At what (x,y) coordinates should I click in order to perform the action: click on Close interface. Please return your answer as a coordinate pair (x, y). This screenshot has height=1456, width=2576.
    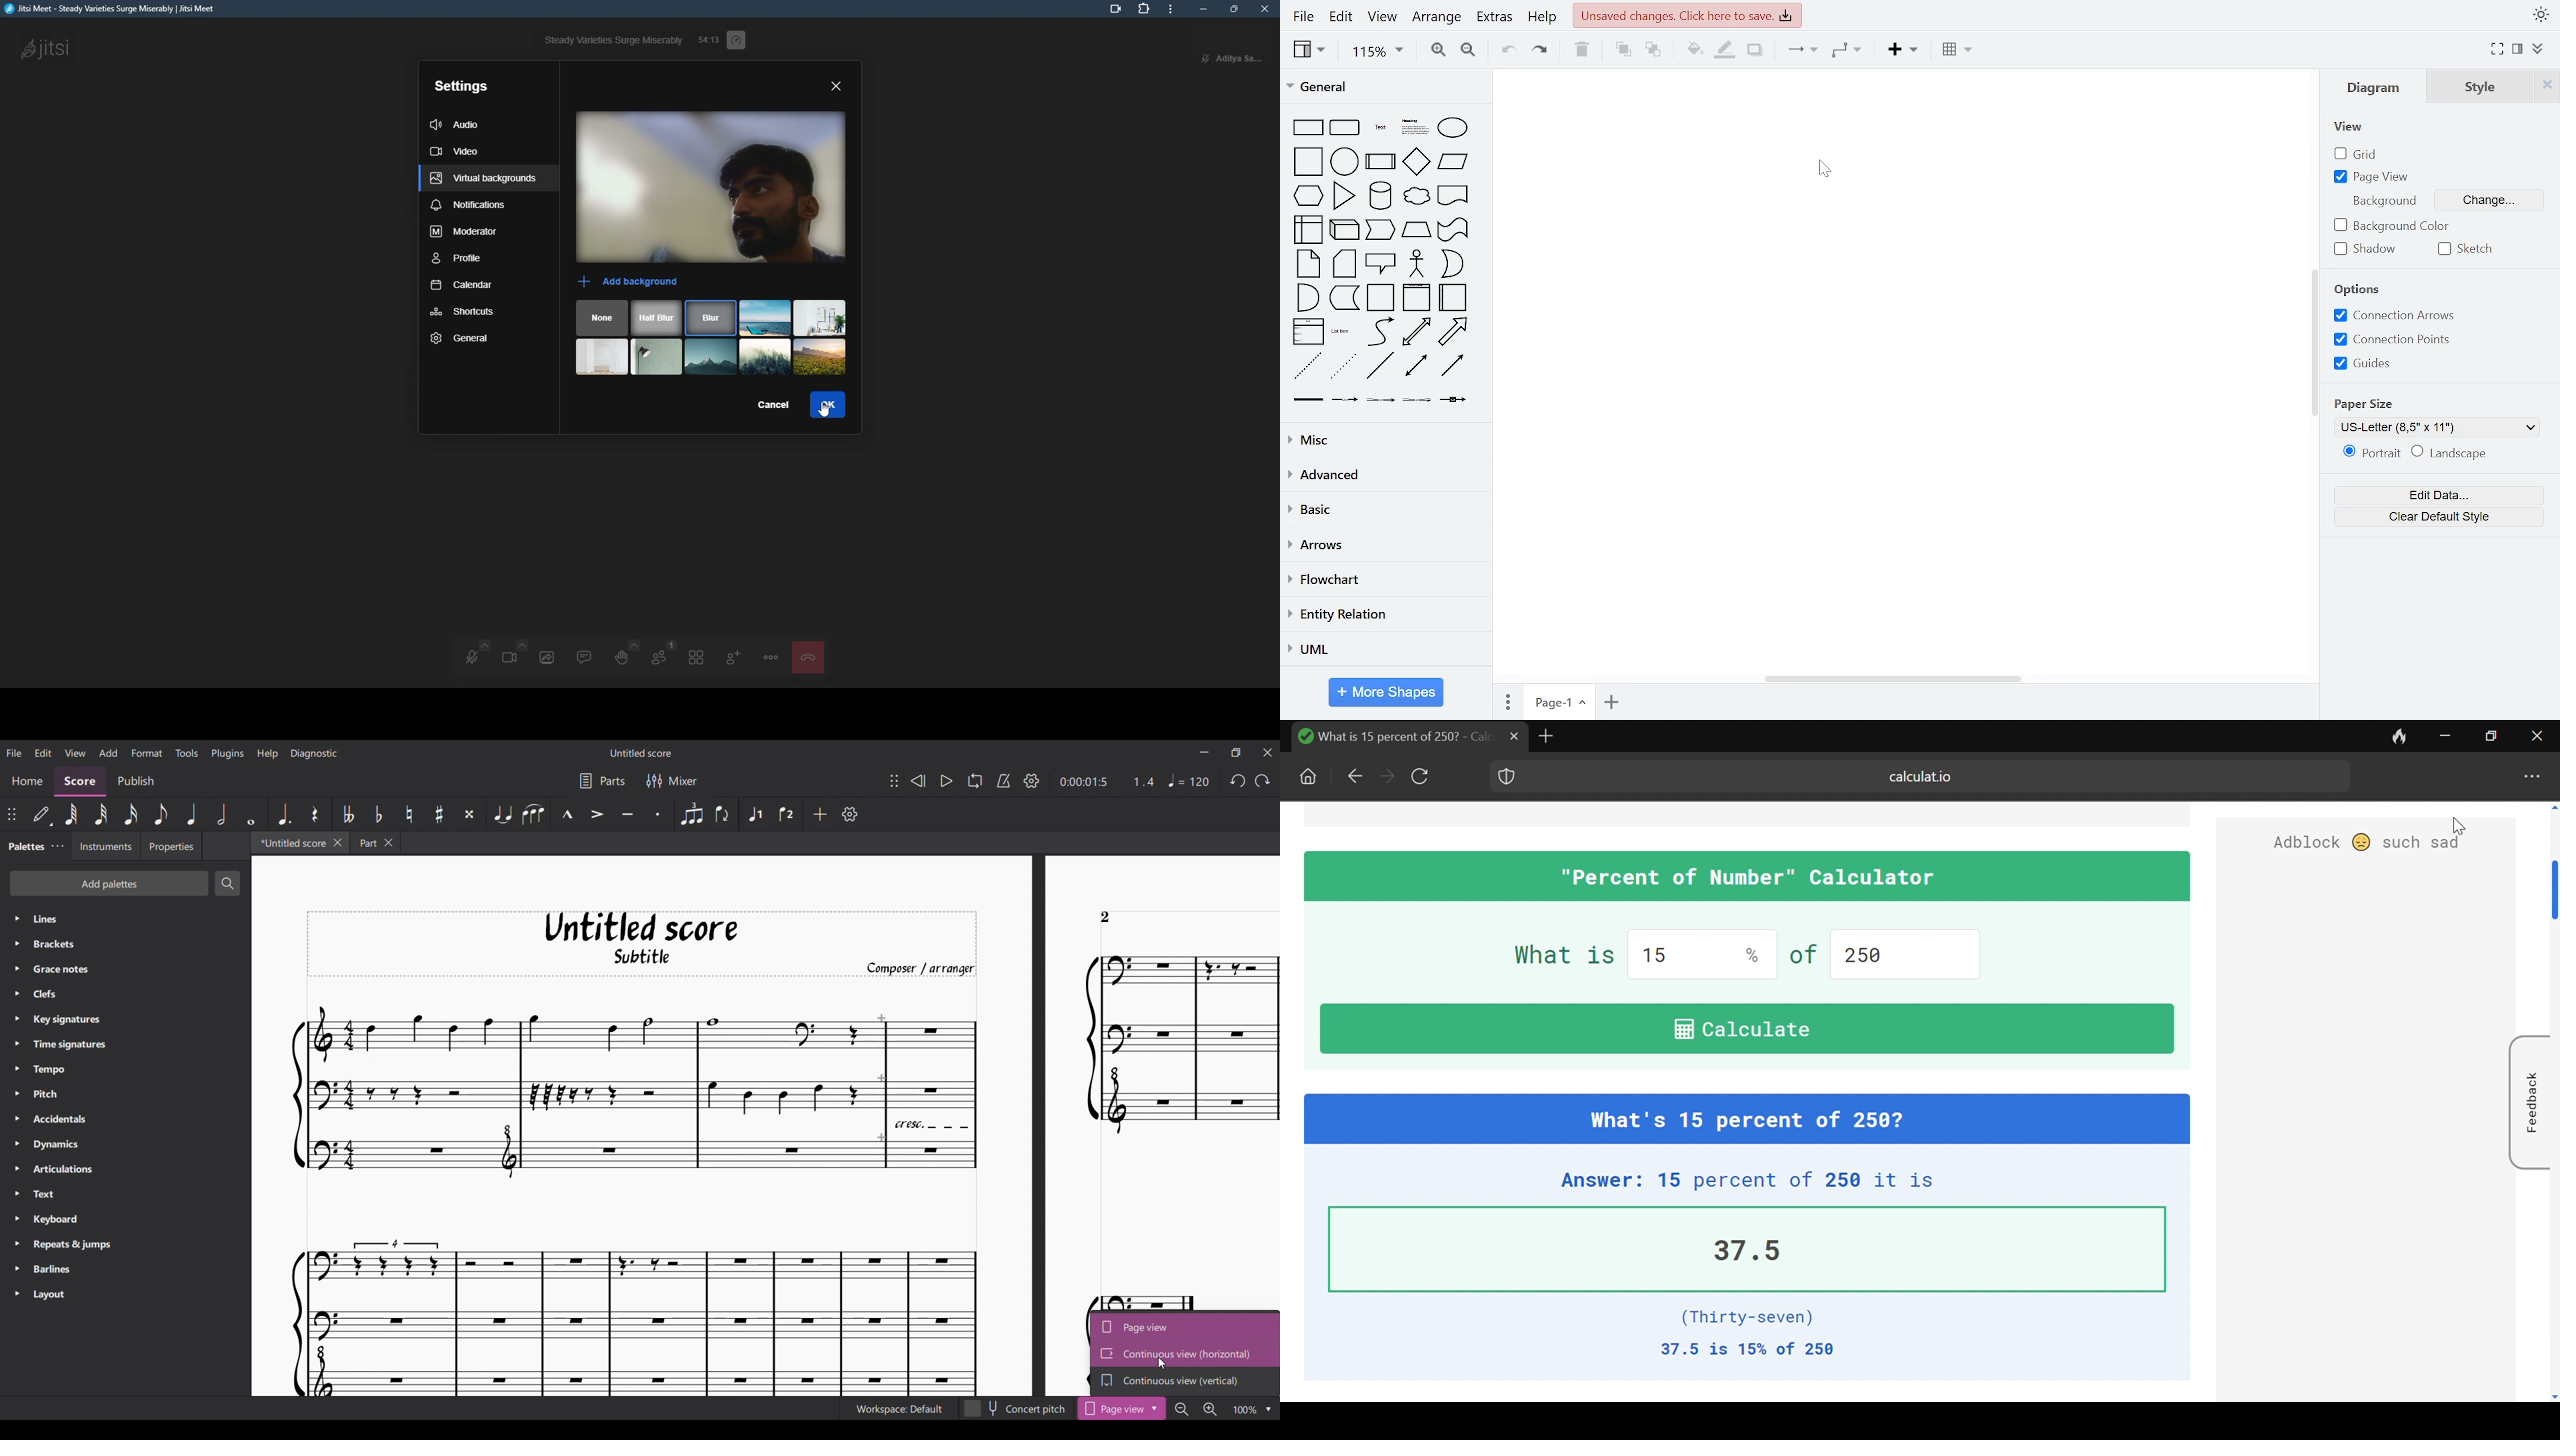
    Looking at the image, I should click on (1269, 753).